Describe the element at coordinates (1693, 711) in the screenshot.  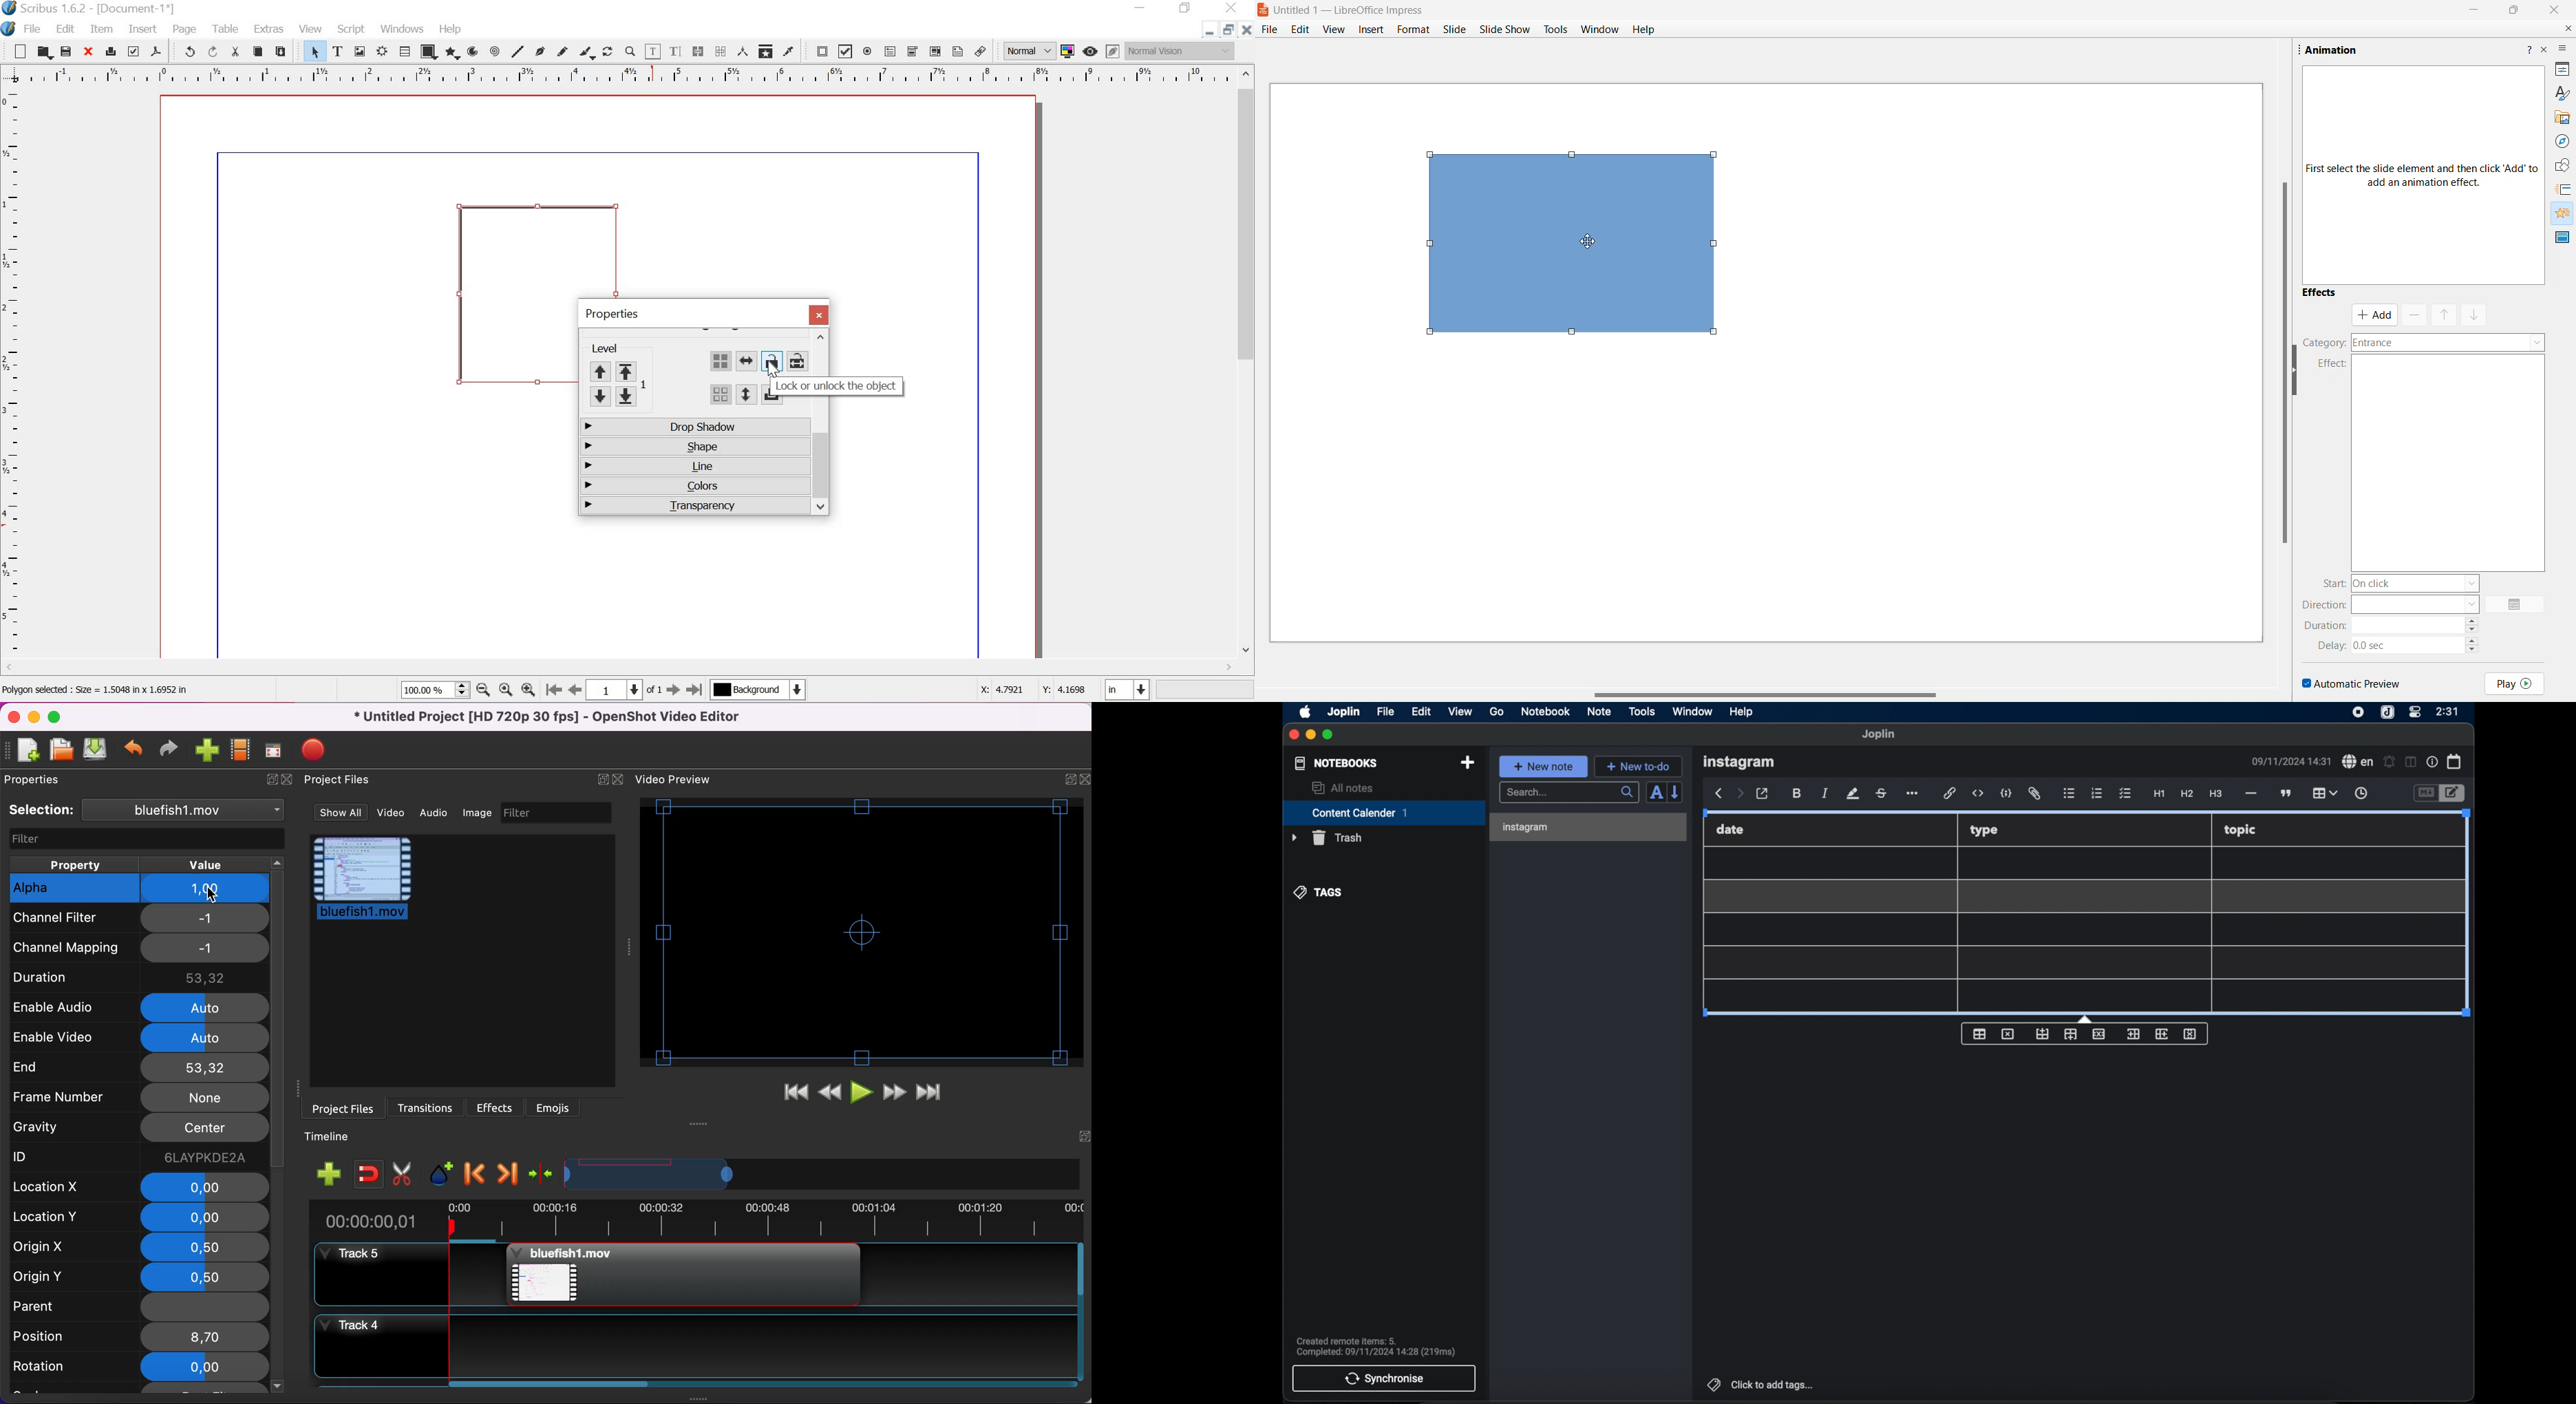
I see `window` at that location.